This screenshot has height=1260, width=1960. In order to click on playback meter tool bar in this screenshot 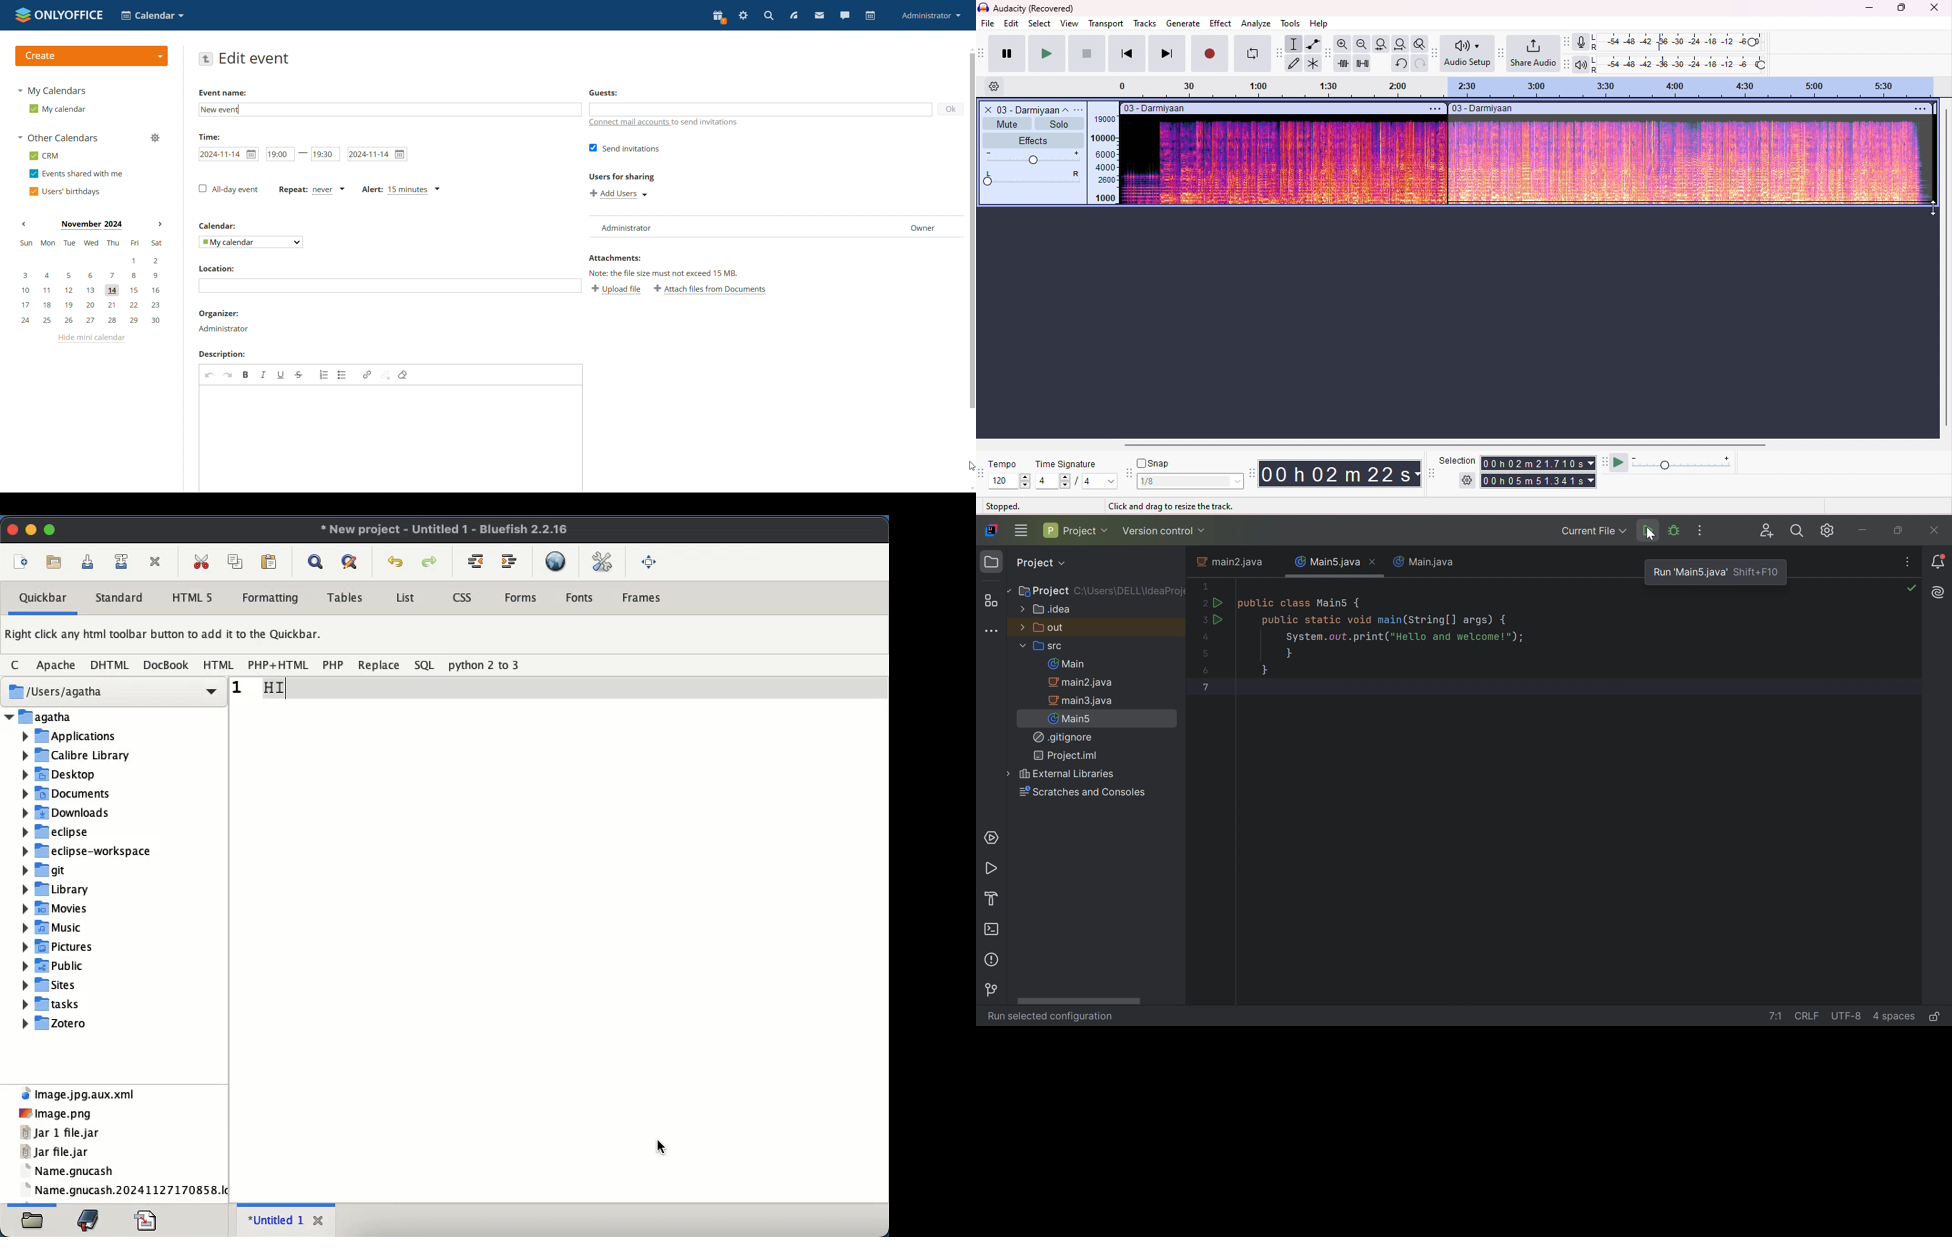, I will do `click(1568, 64)`.